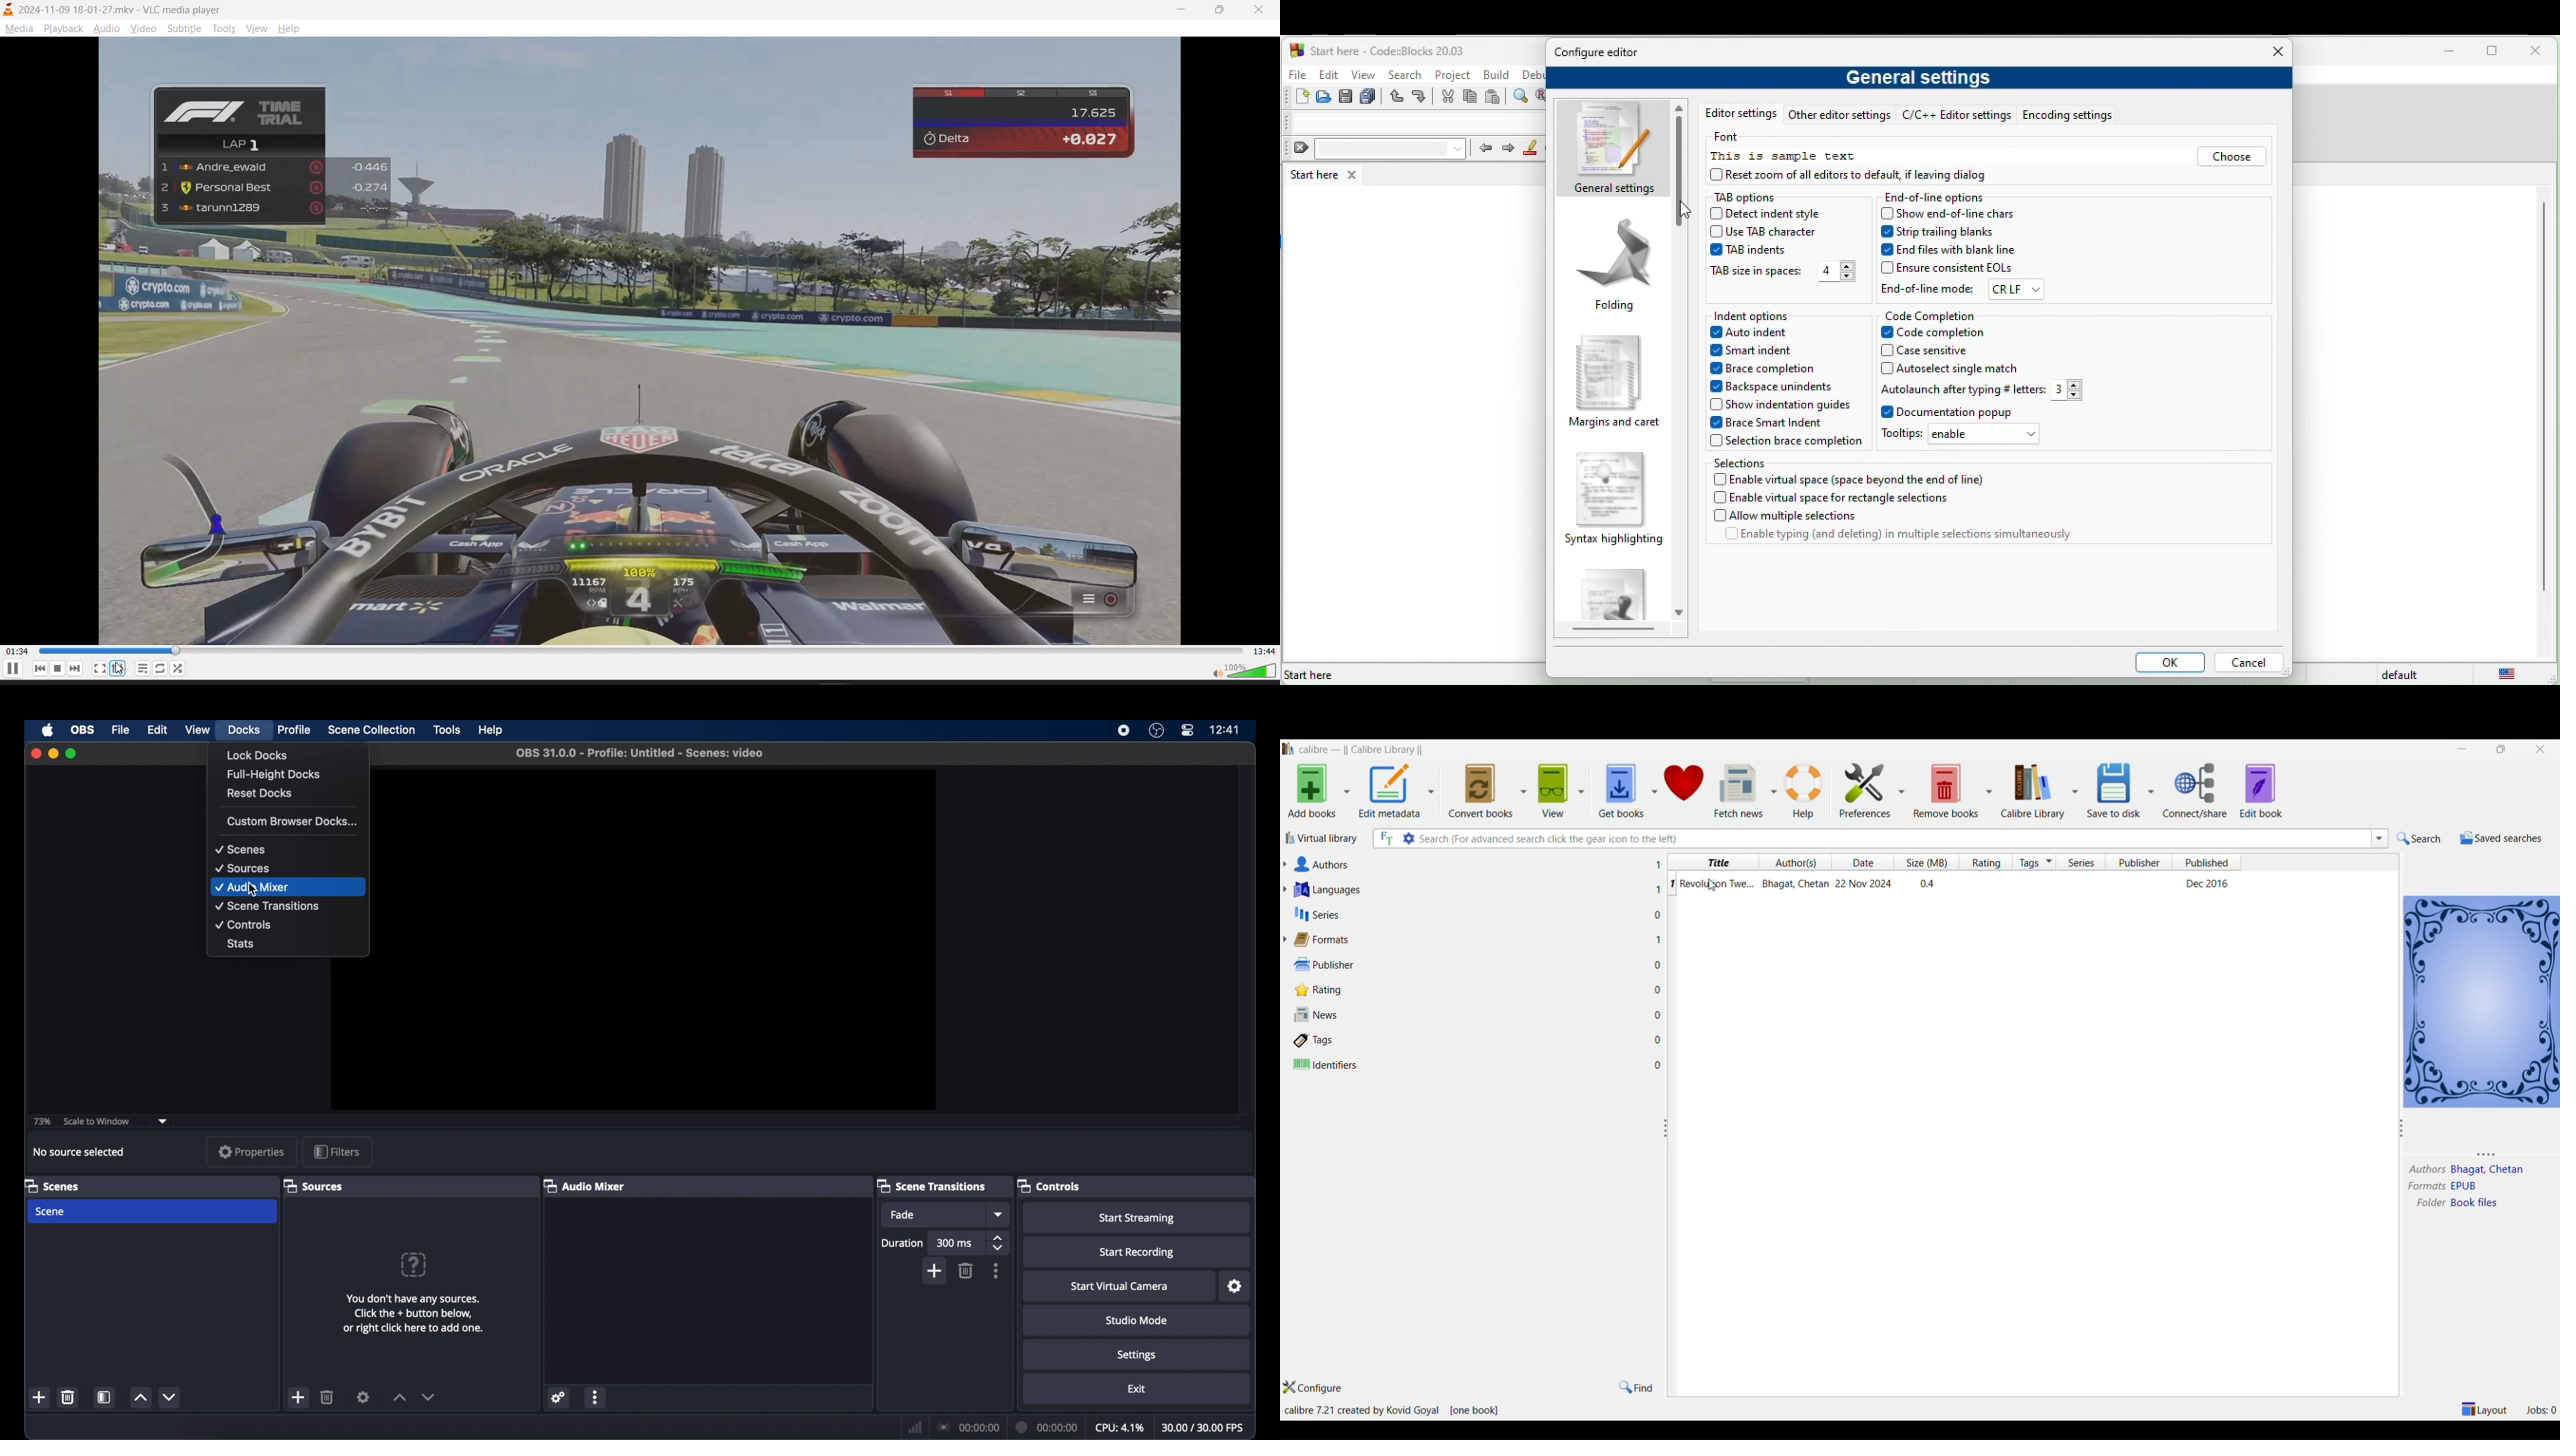 The height and width of the screenshot is (1456, 2576). Describe the element at coordinates (47, 730) in the screenshot. I see `apple icon` at that location.